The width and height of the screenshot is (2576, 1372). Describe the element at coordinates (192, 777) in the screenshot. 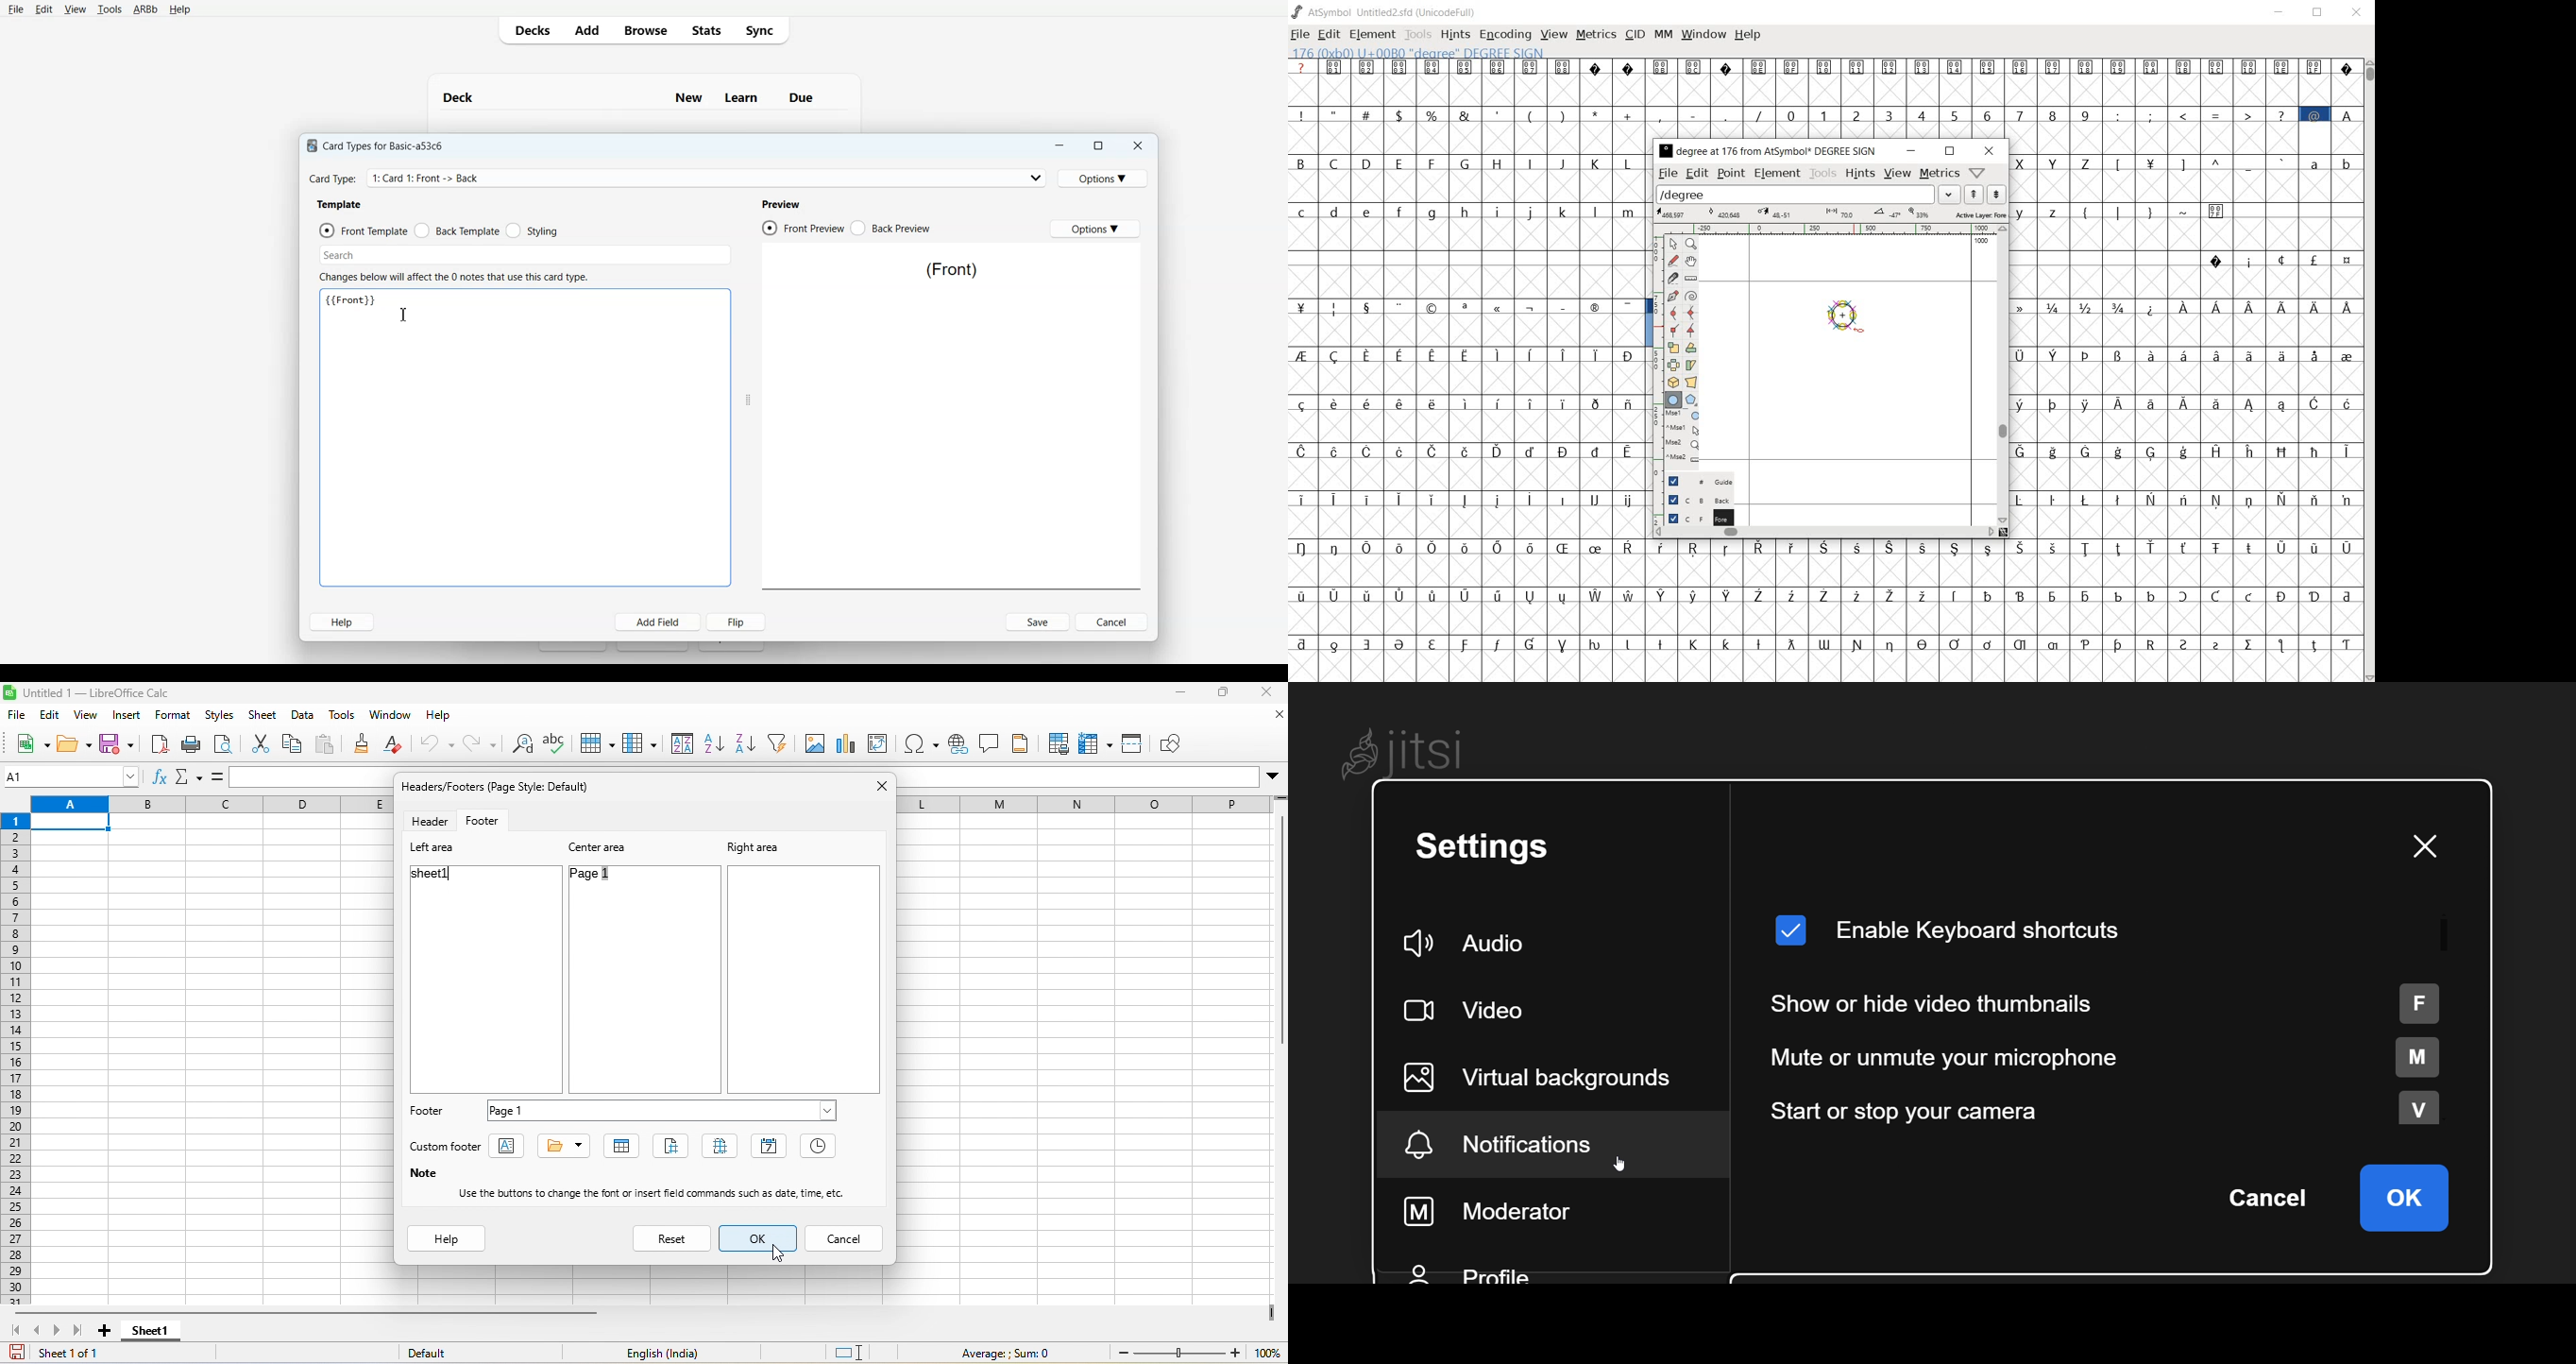

I see `select function` at that location.